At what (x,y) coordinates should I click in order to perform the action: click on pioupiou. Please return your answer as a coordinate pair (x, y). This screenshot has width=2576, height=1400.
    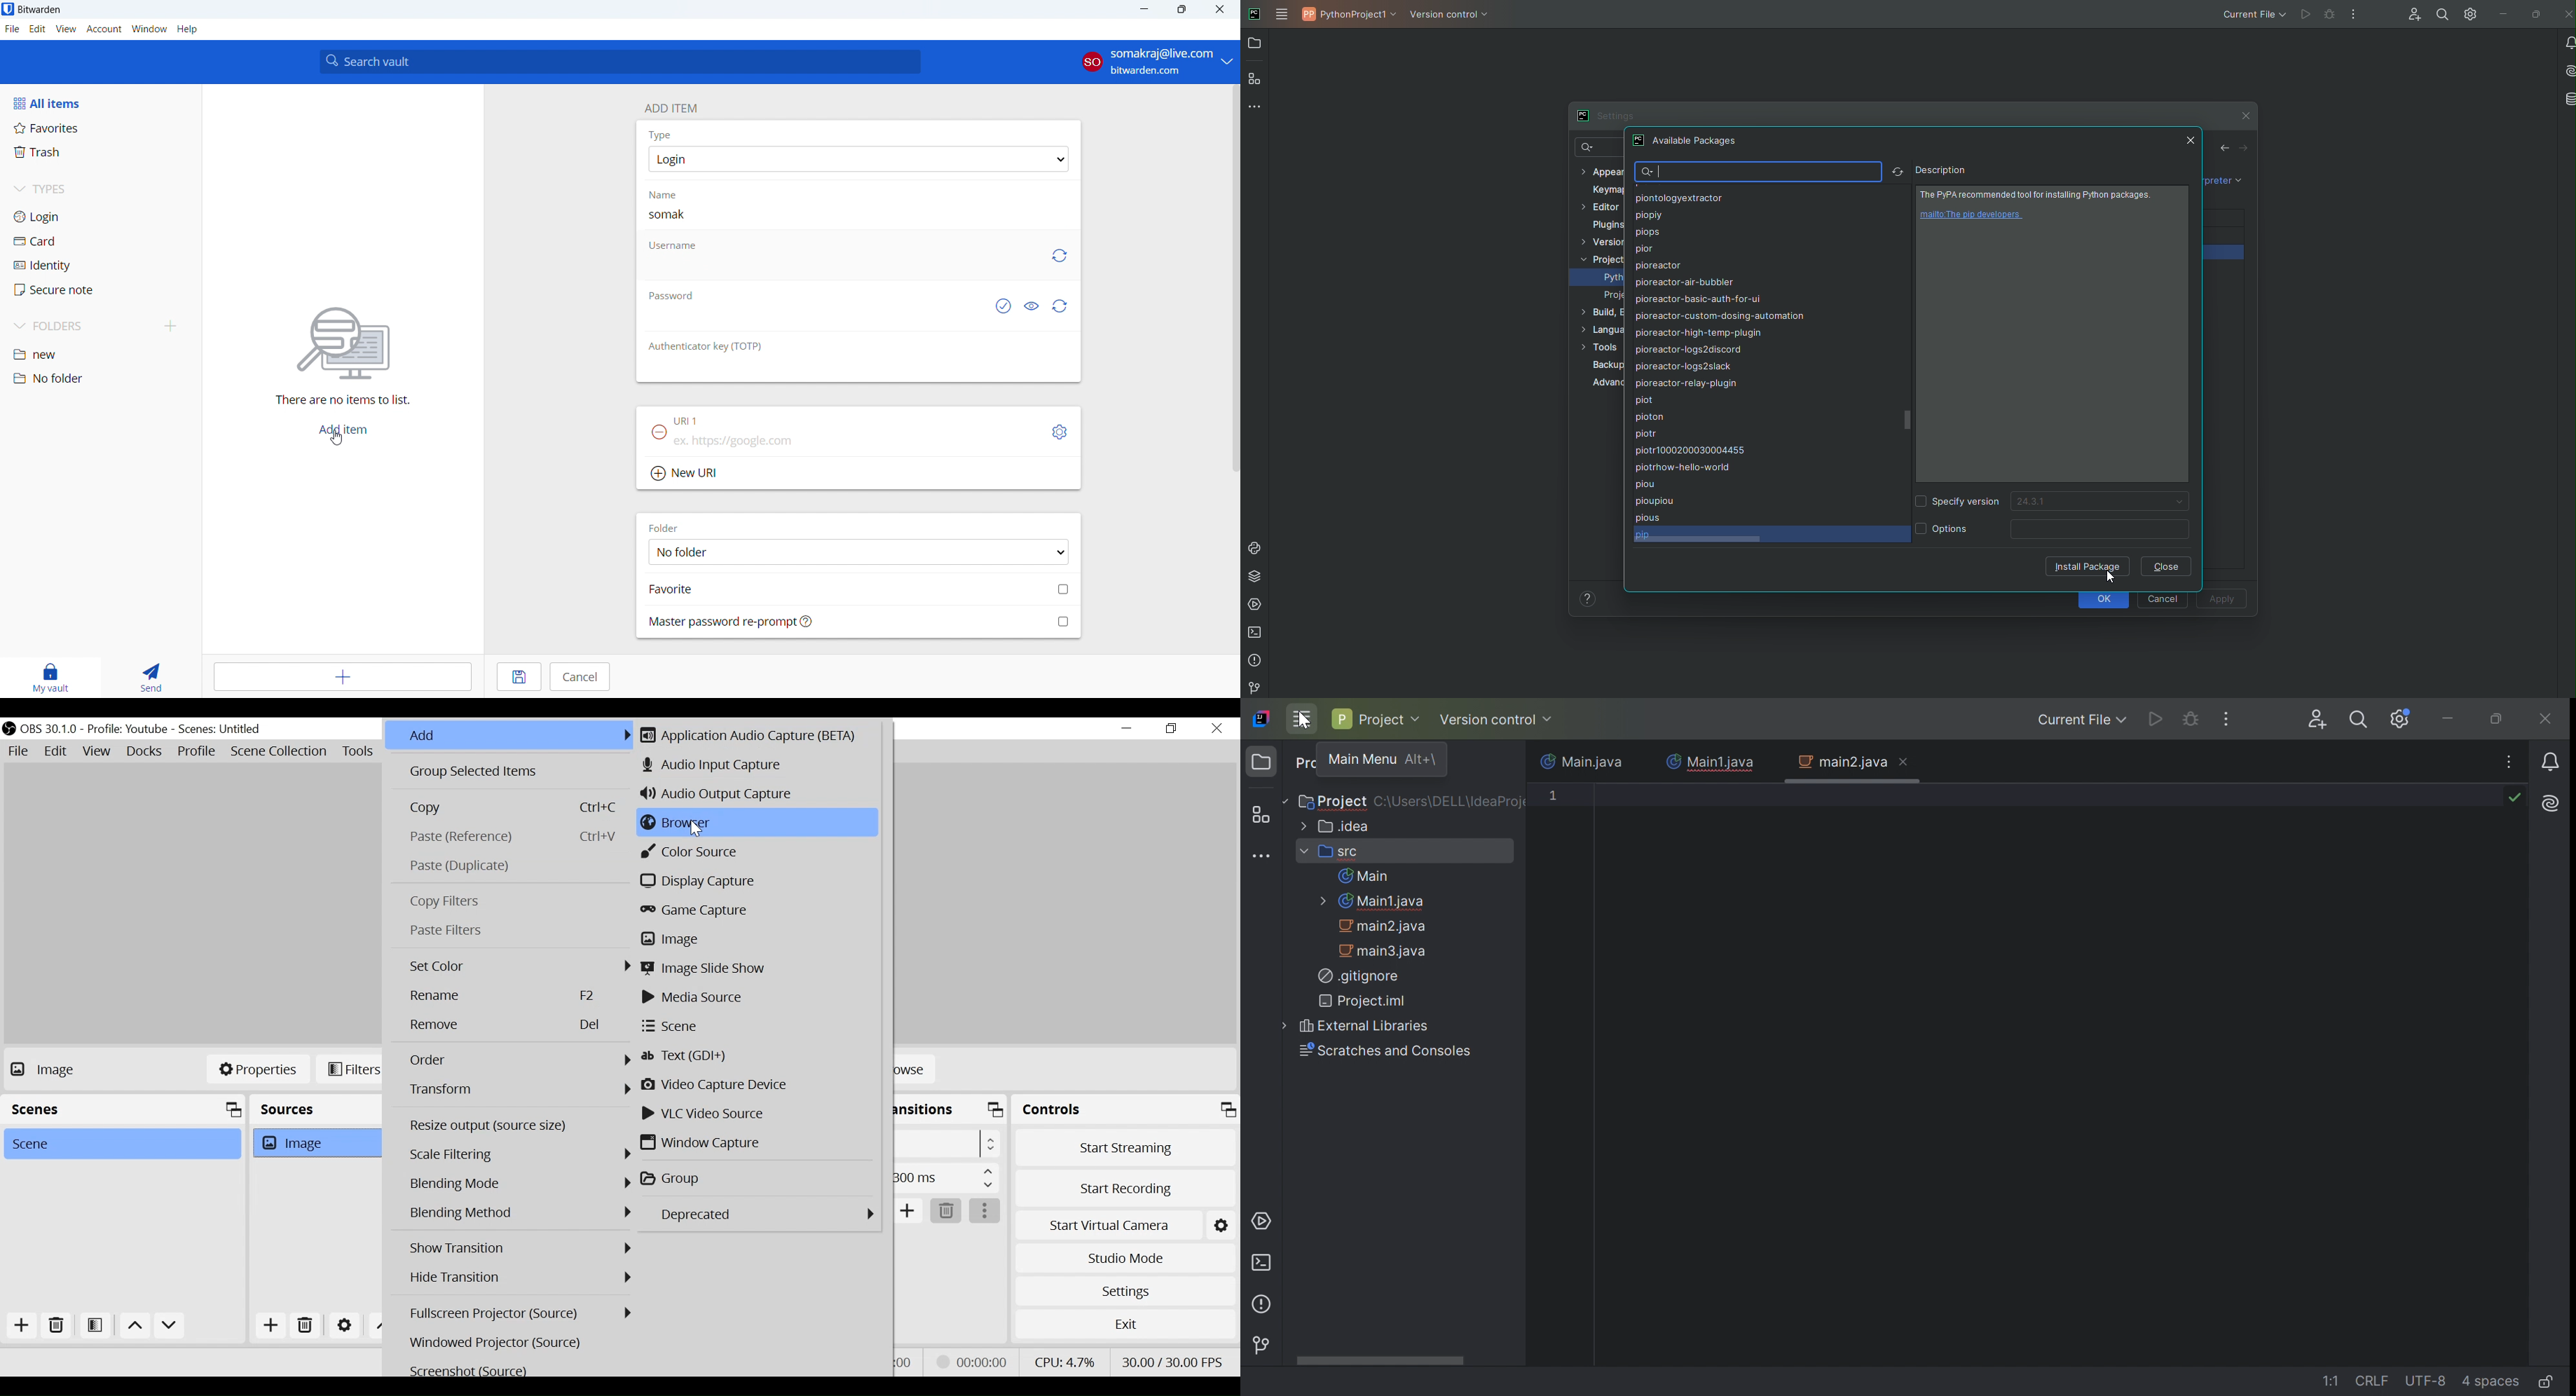
    Looking at the image, I should click on (1654, 500).